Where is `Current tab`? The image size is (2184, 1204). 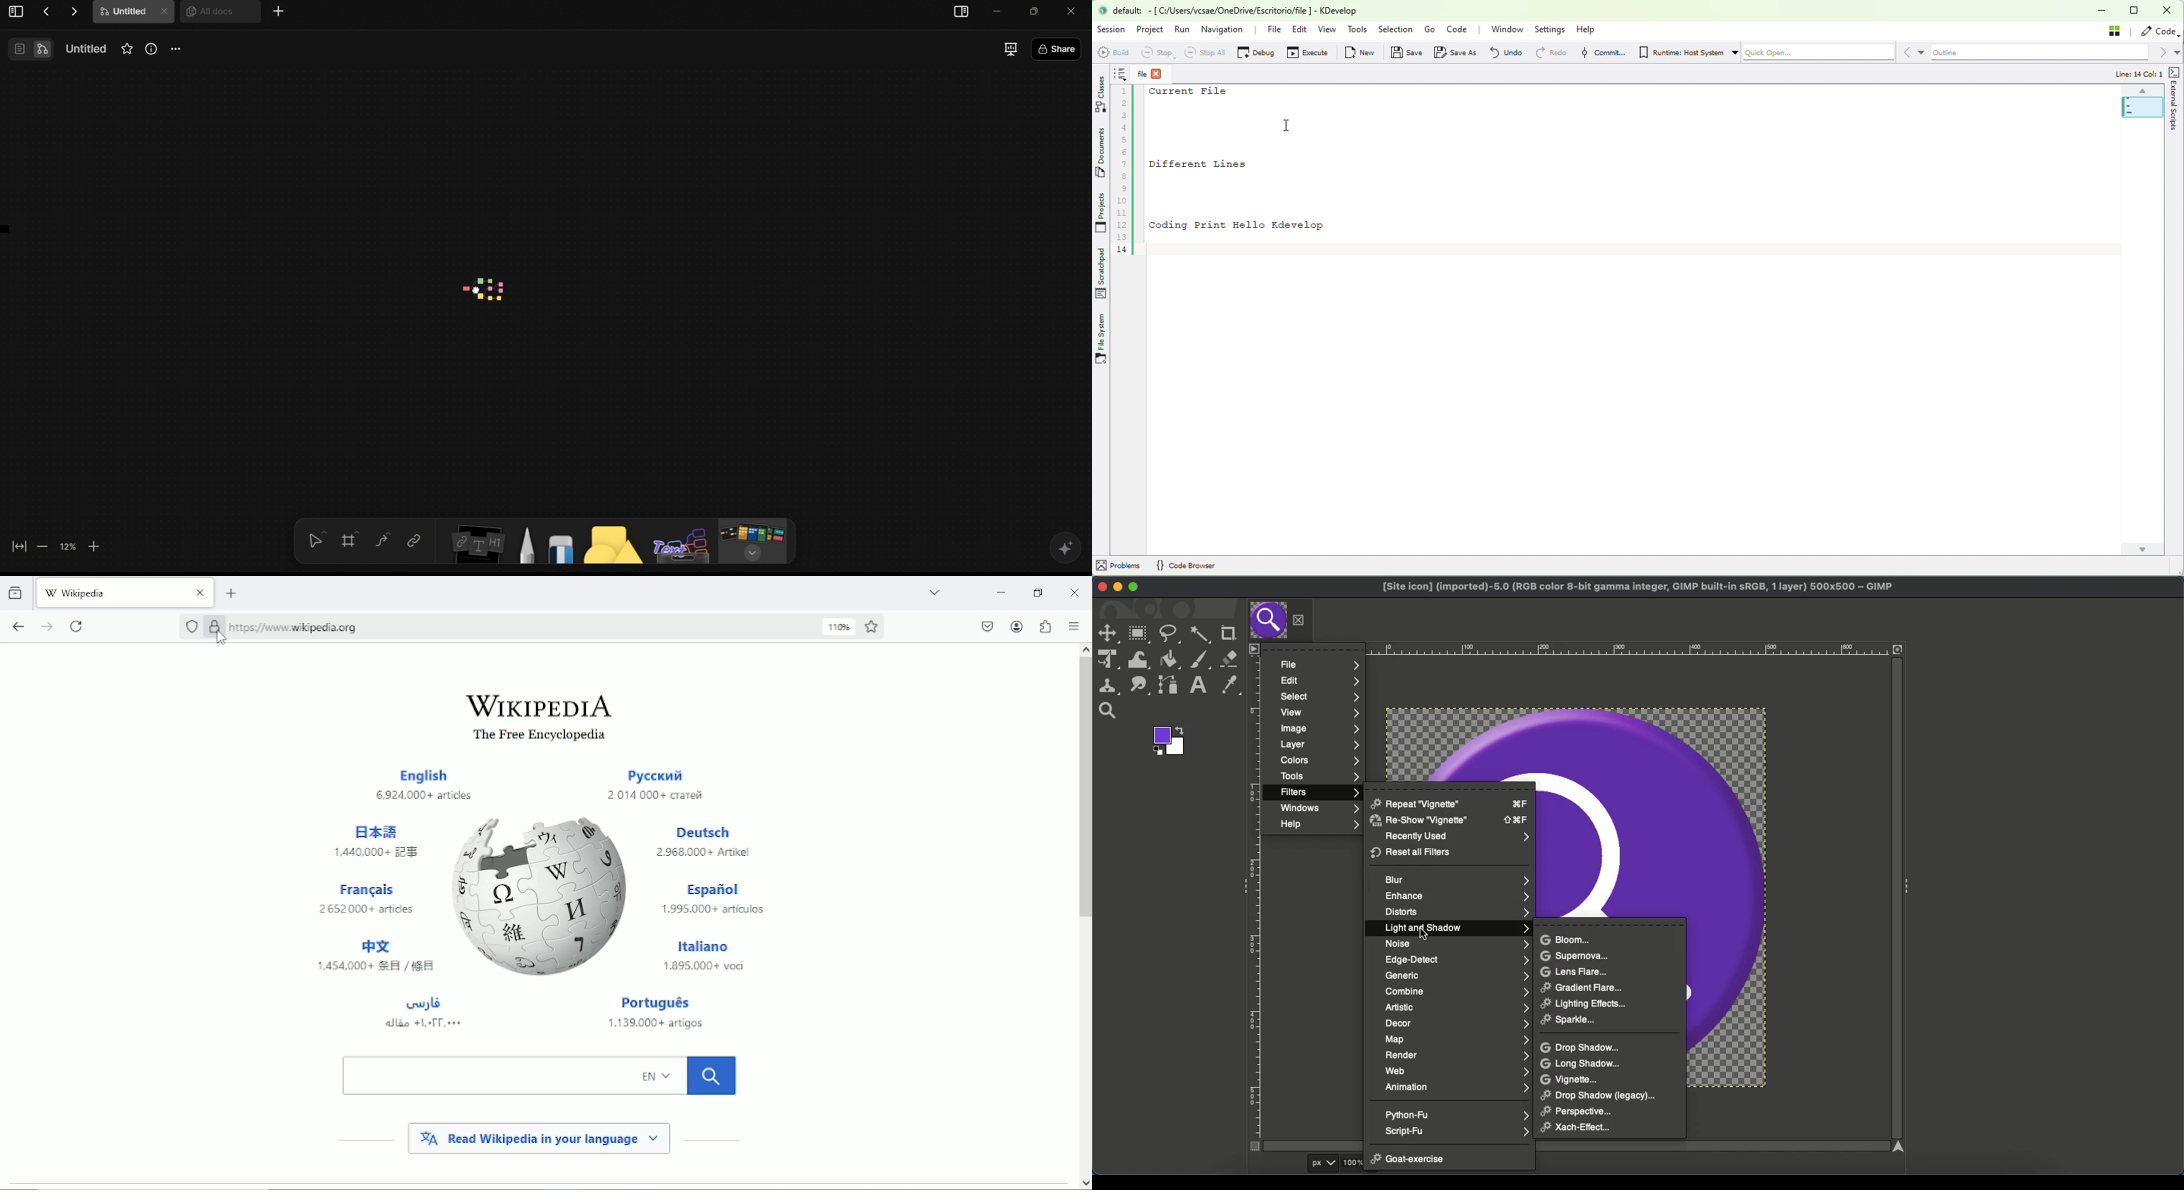 Current tab is located at coordinates (126, 591).